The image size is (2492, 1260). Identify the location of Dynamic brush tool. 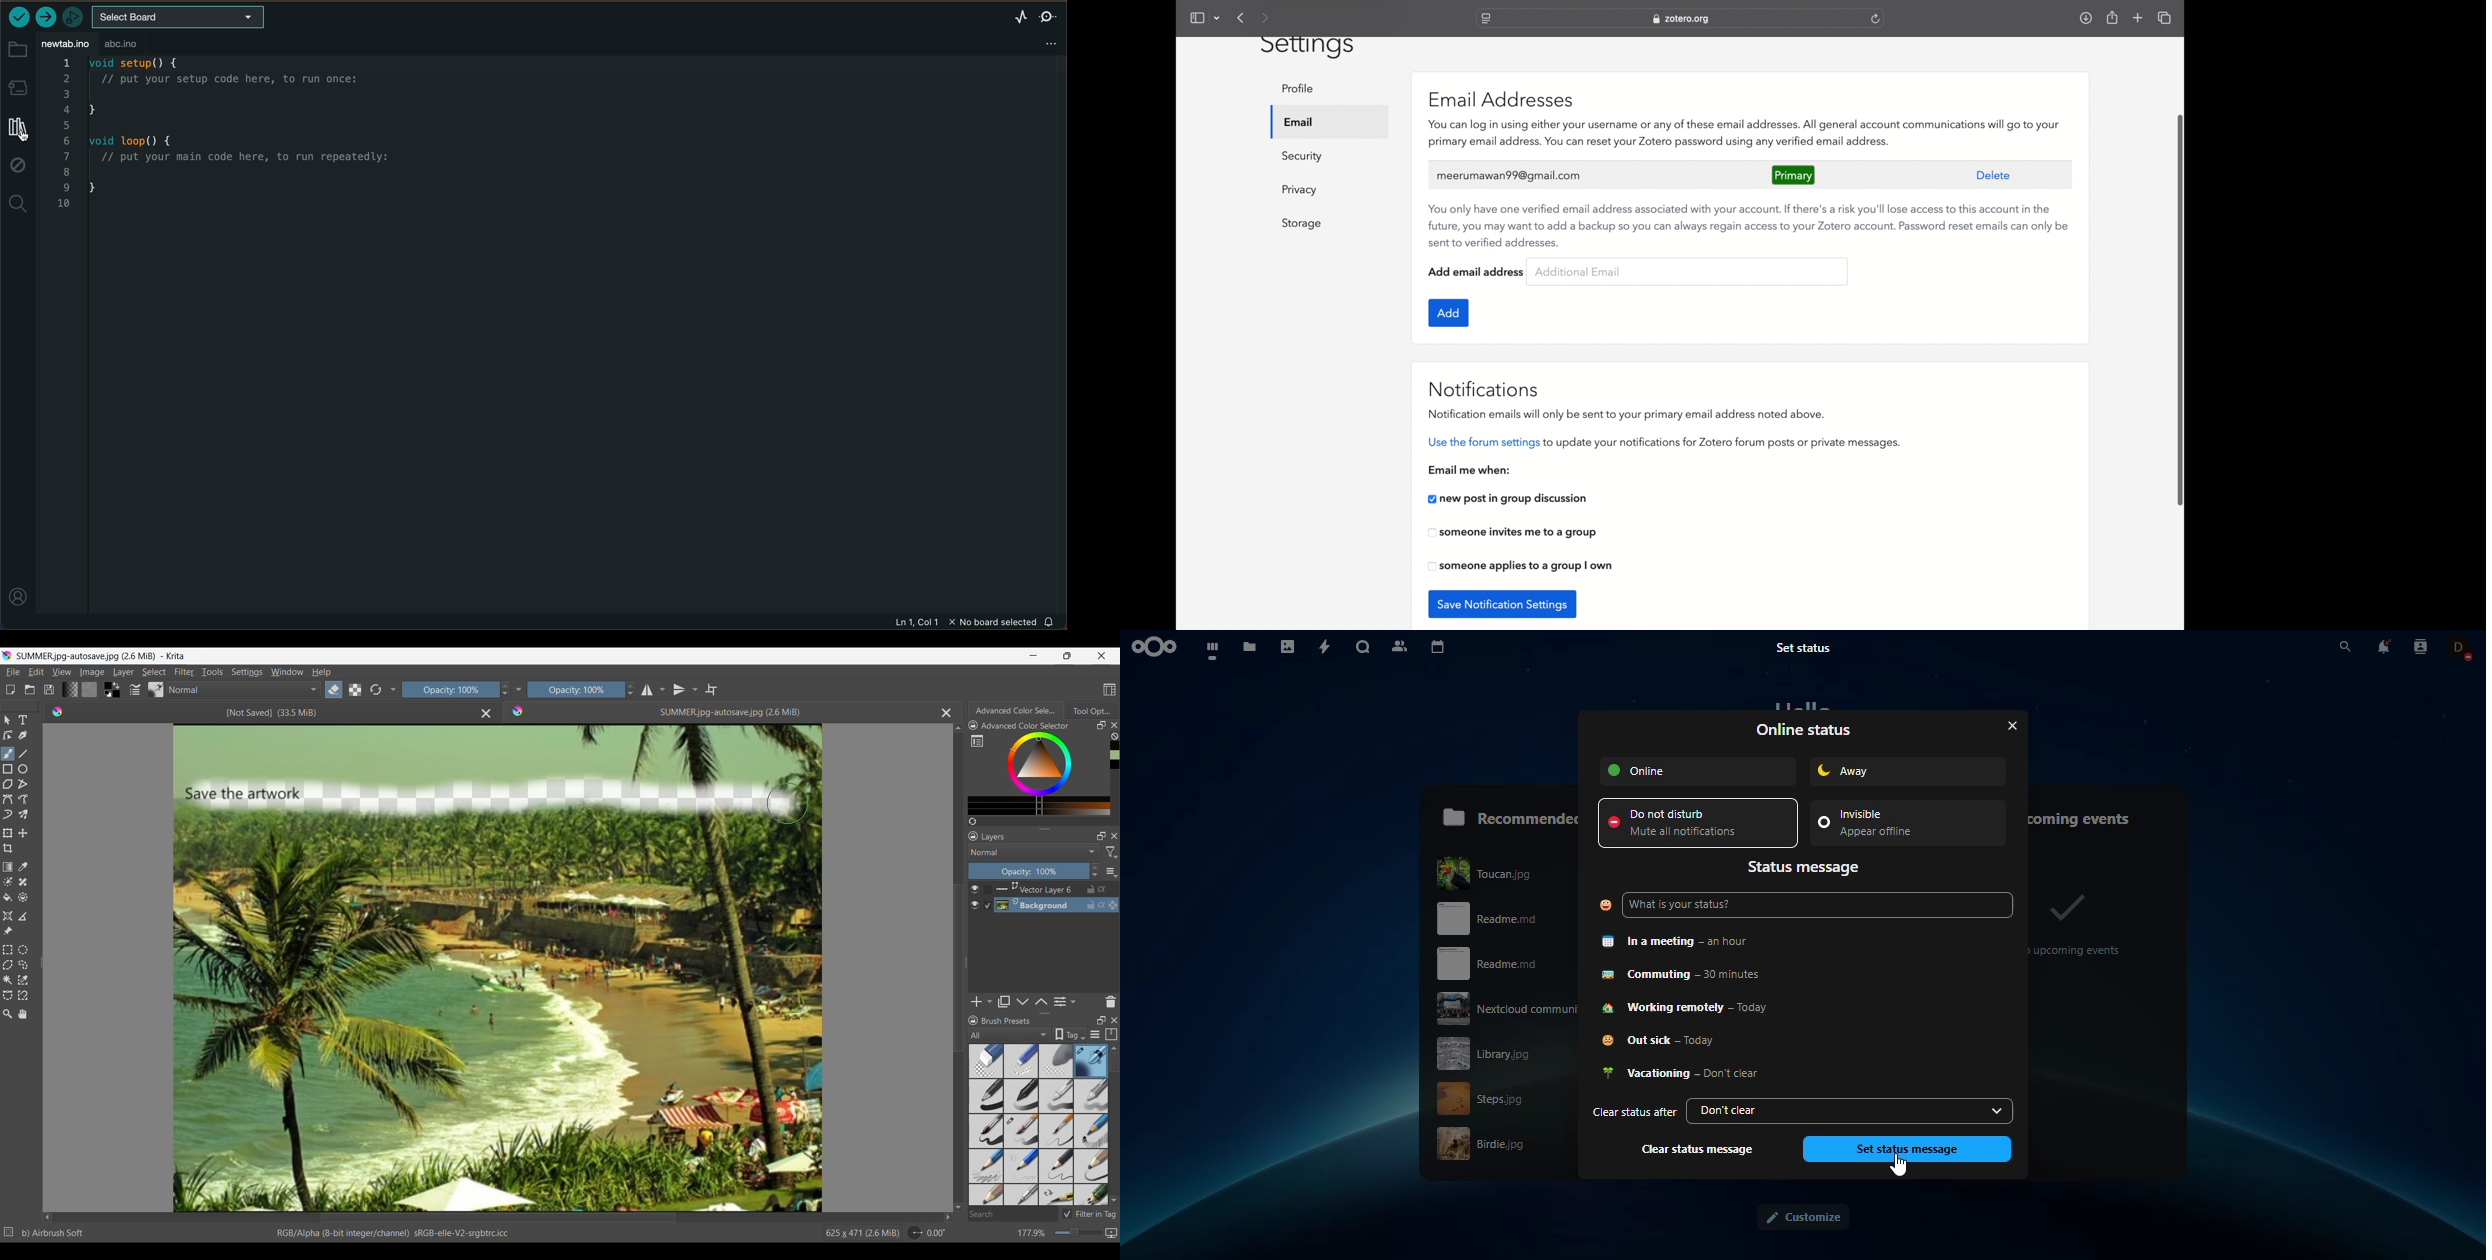
(8, 814).